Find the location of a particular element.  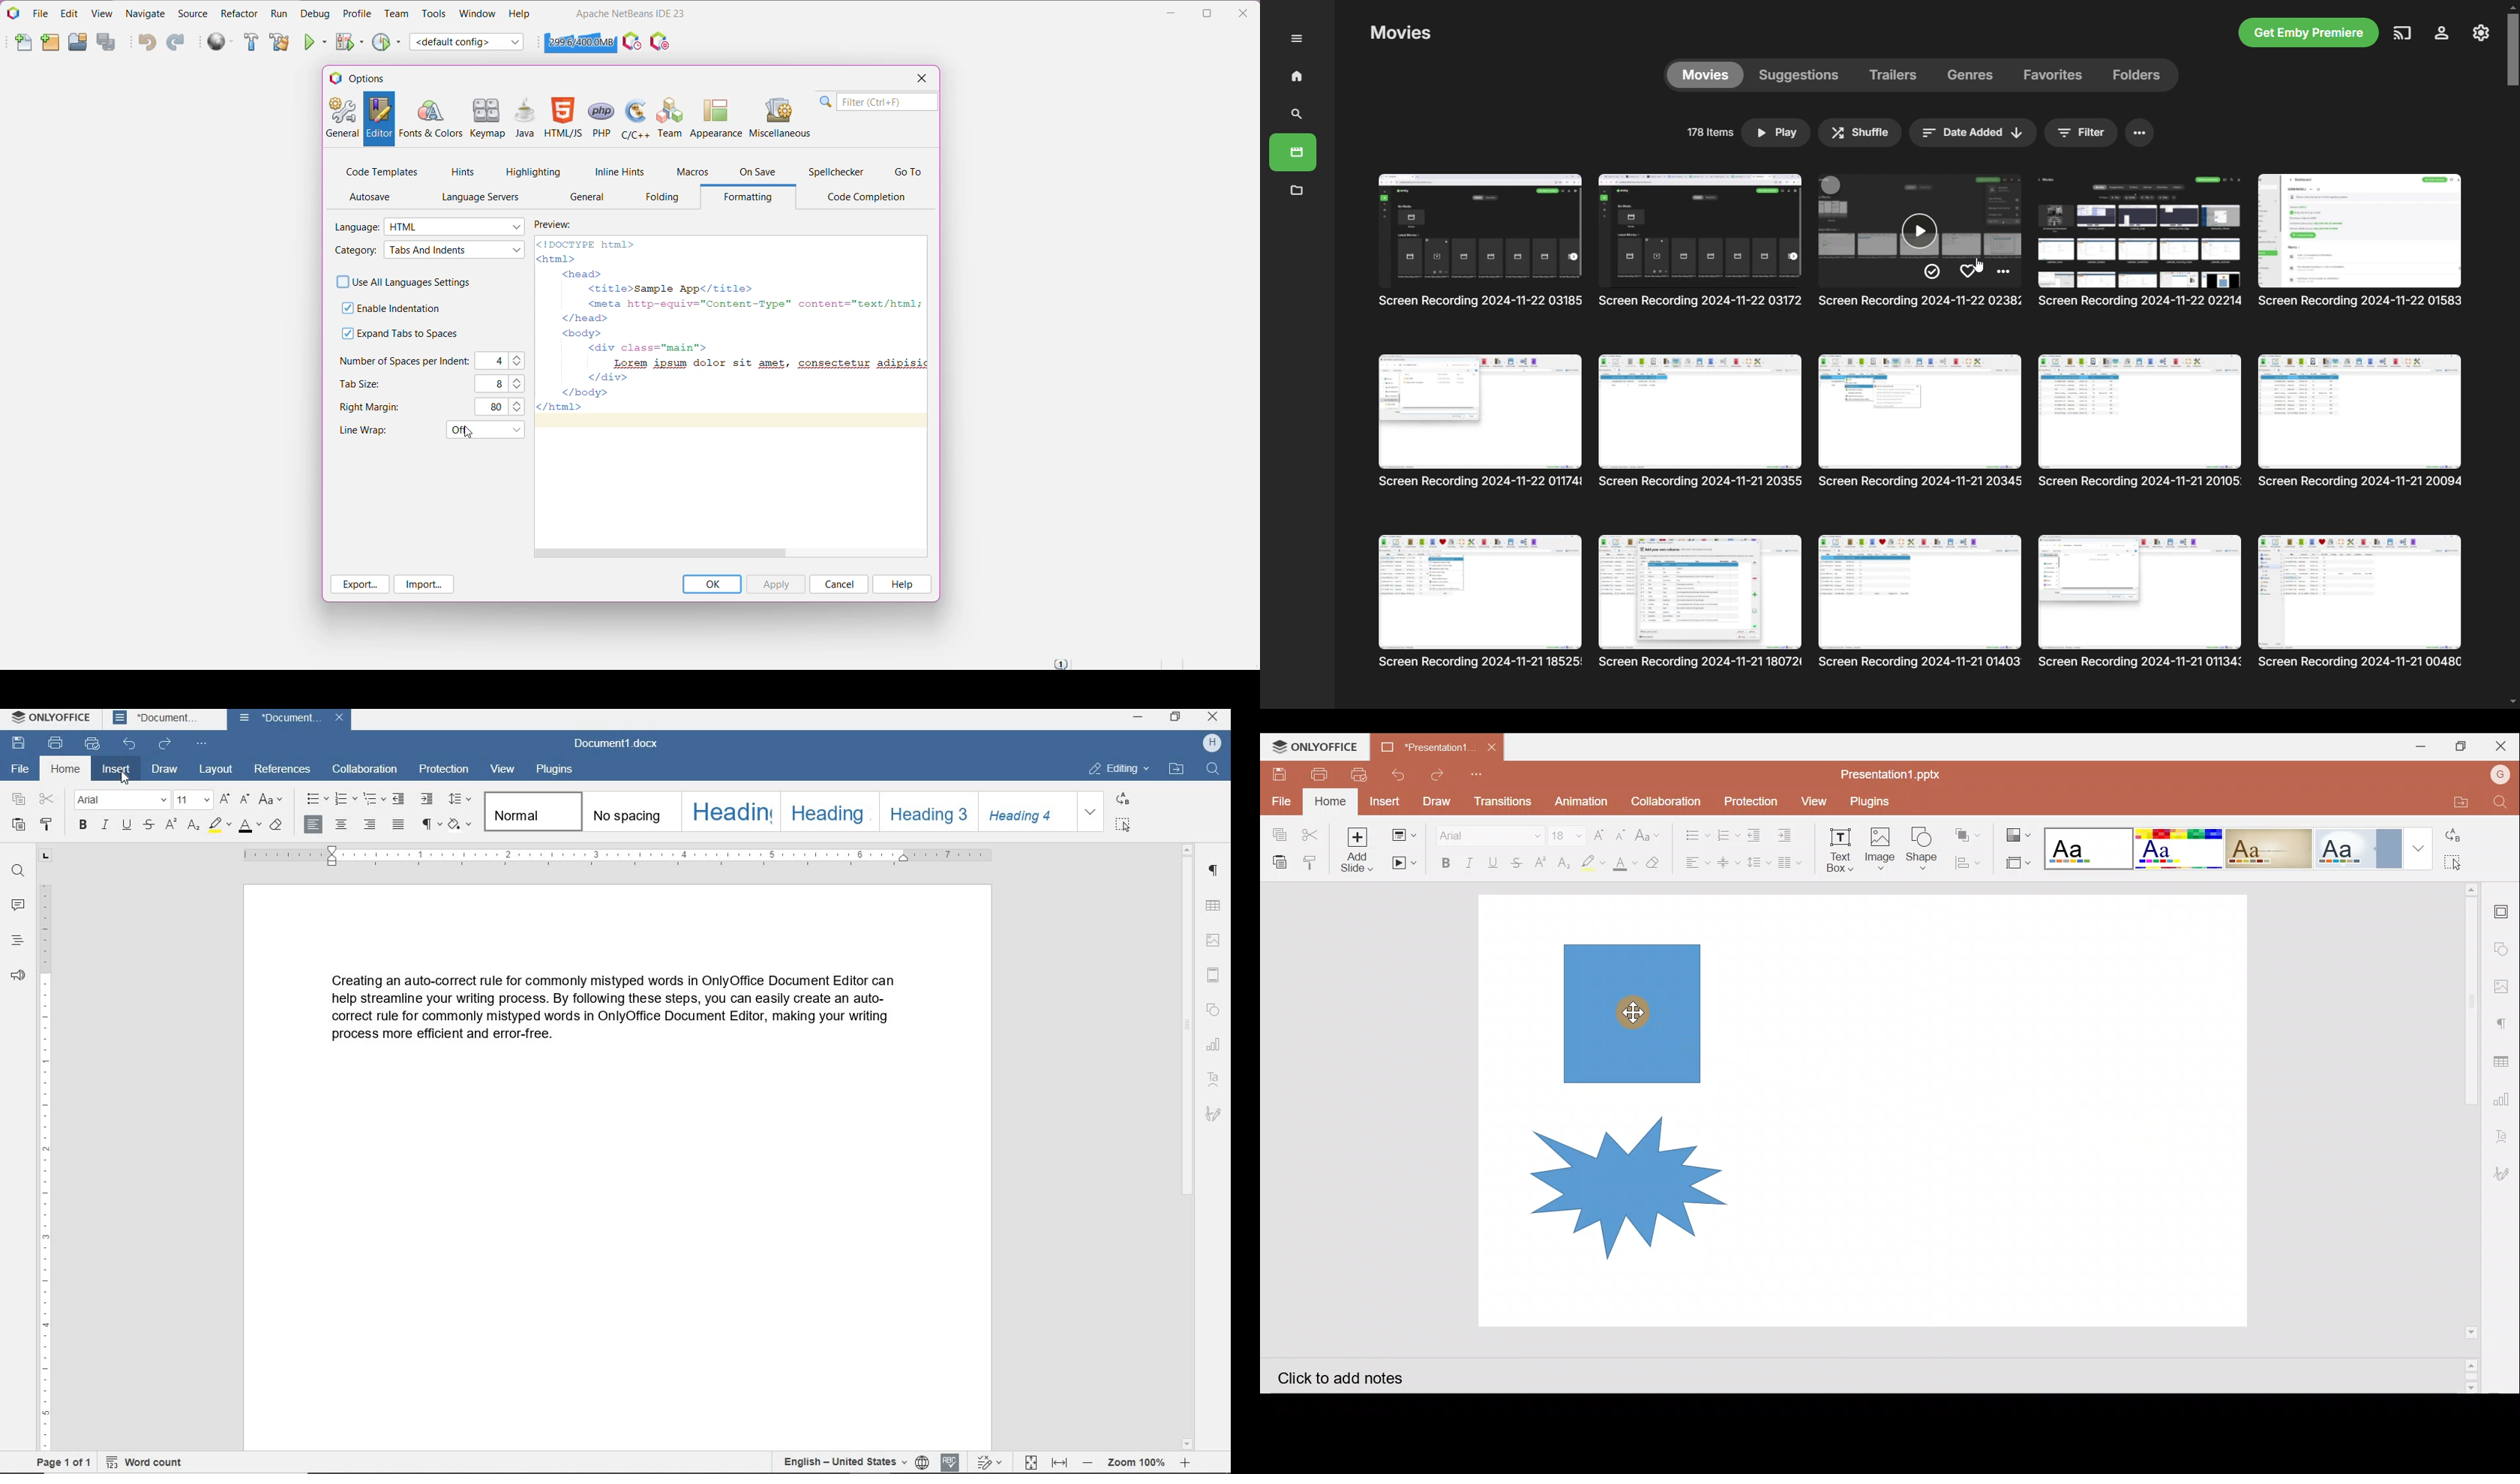

Java is located at coordinates (525, 119).